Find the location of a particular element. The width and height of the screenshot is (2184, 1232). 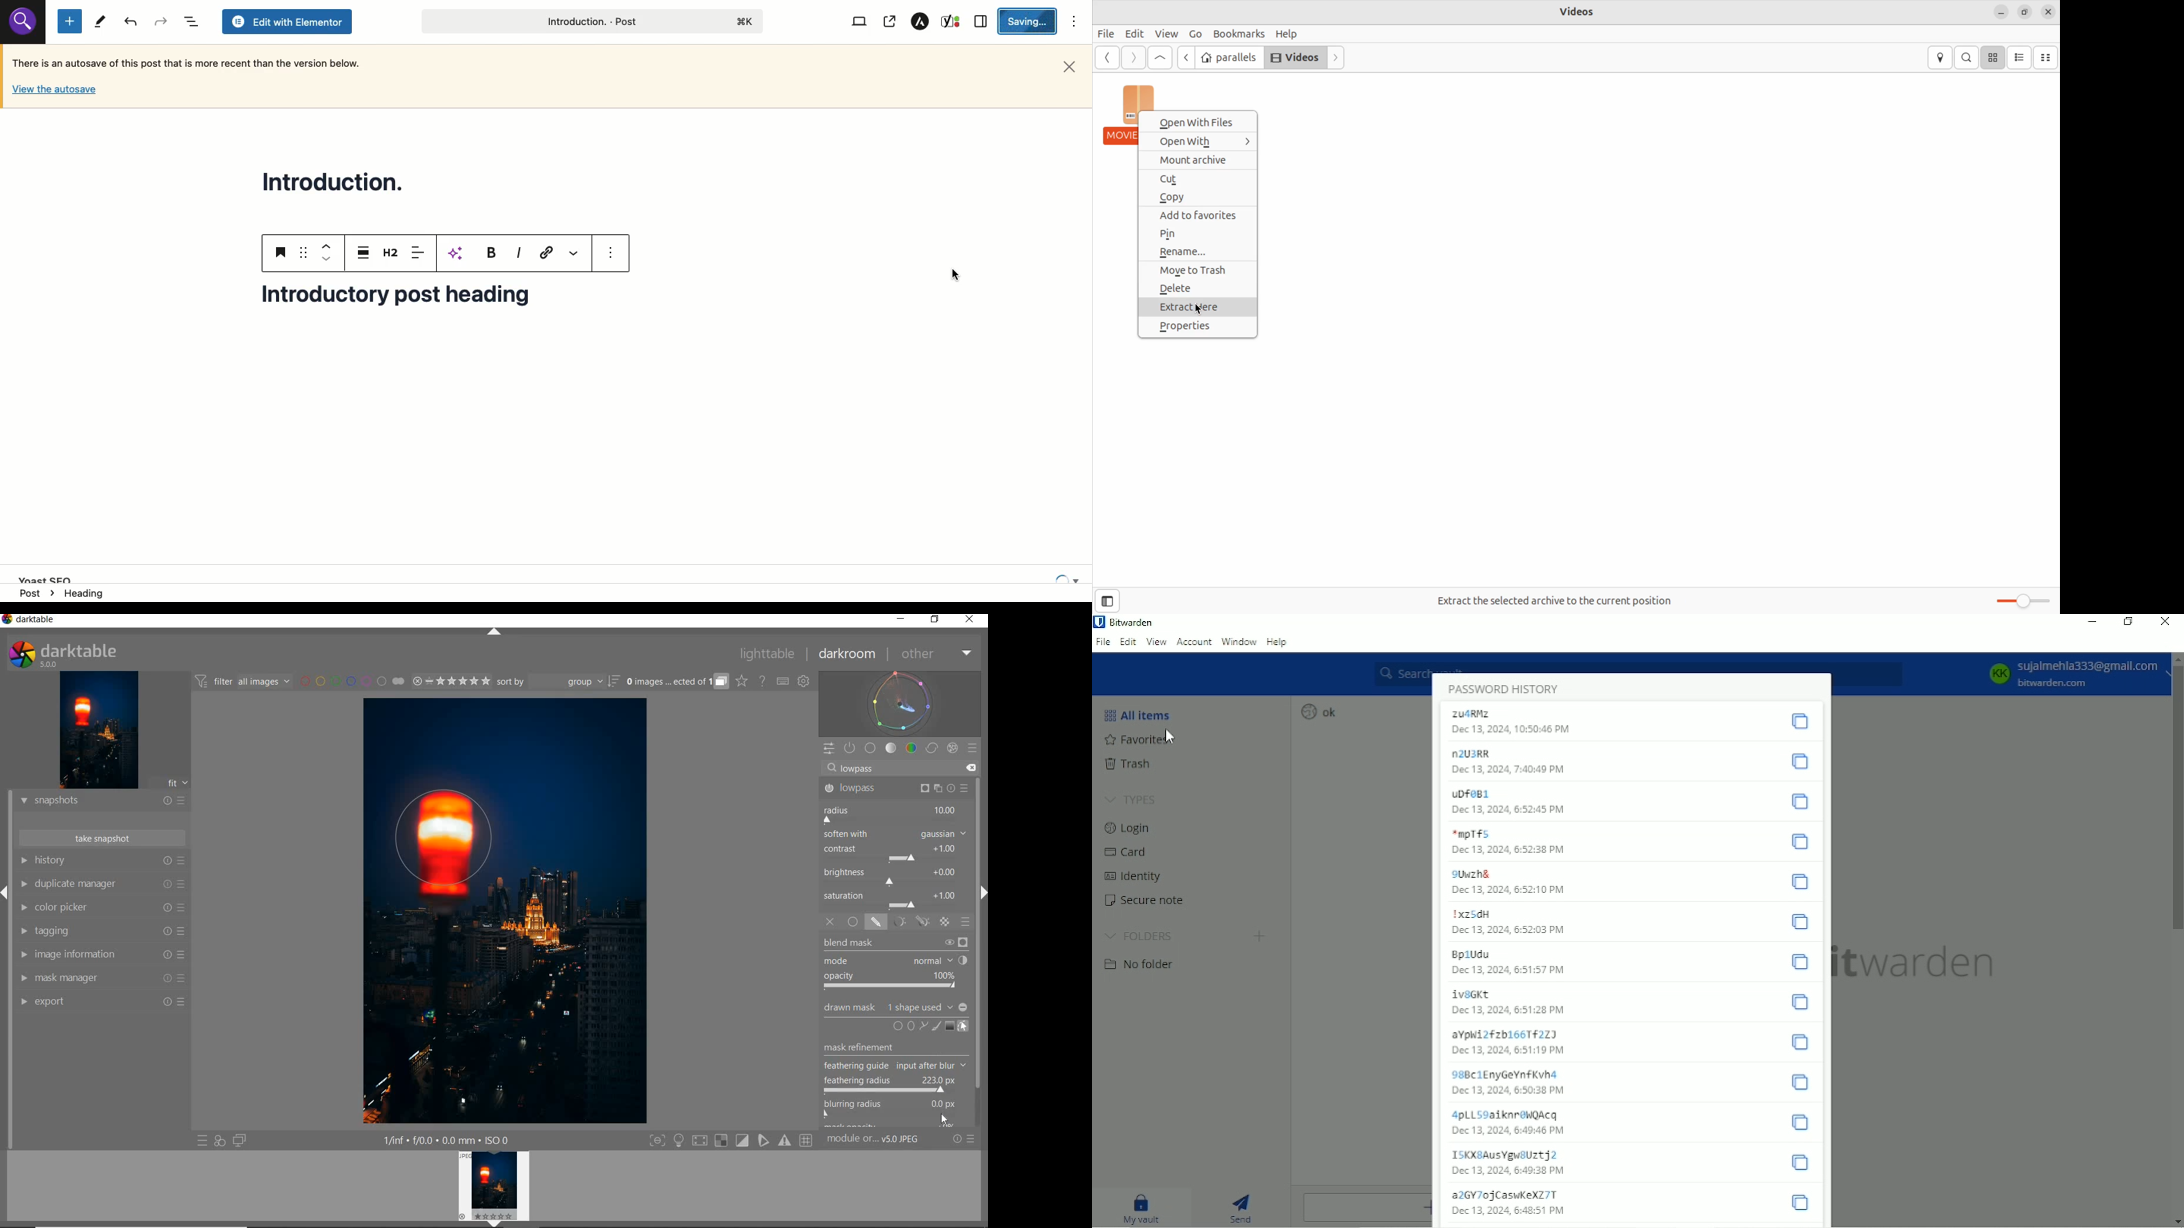

Go next is located at coordinates (1133, 57).